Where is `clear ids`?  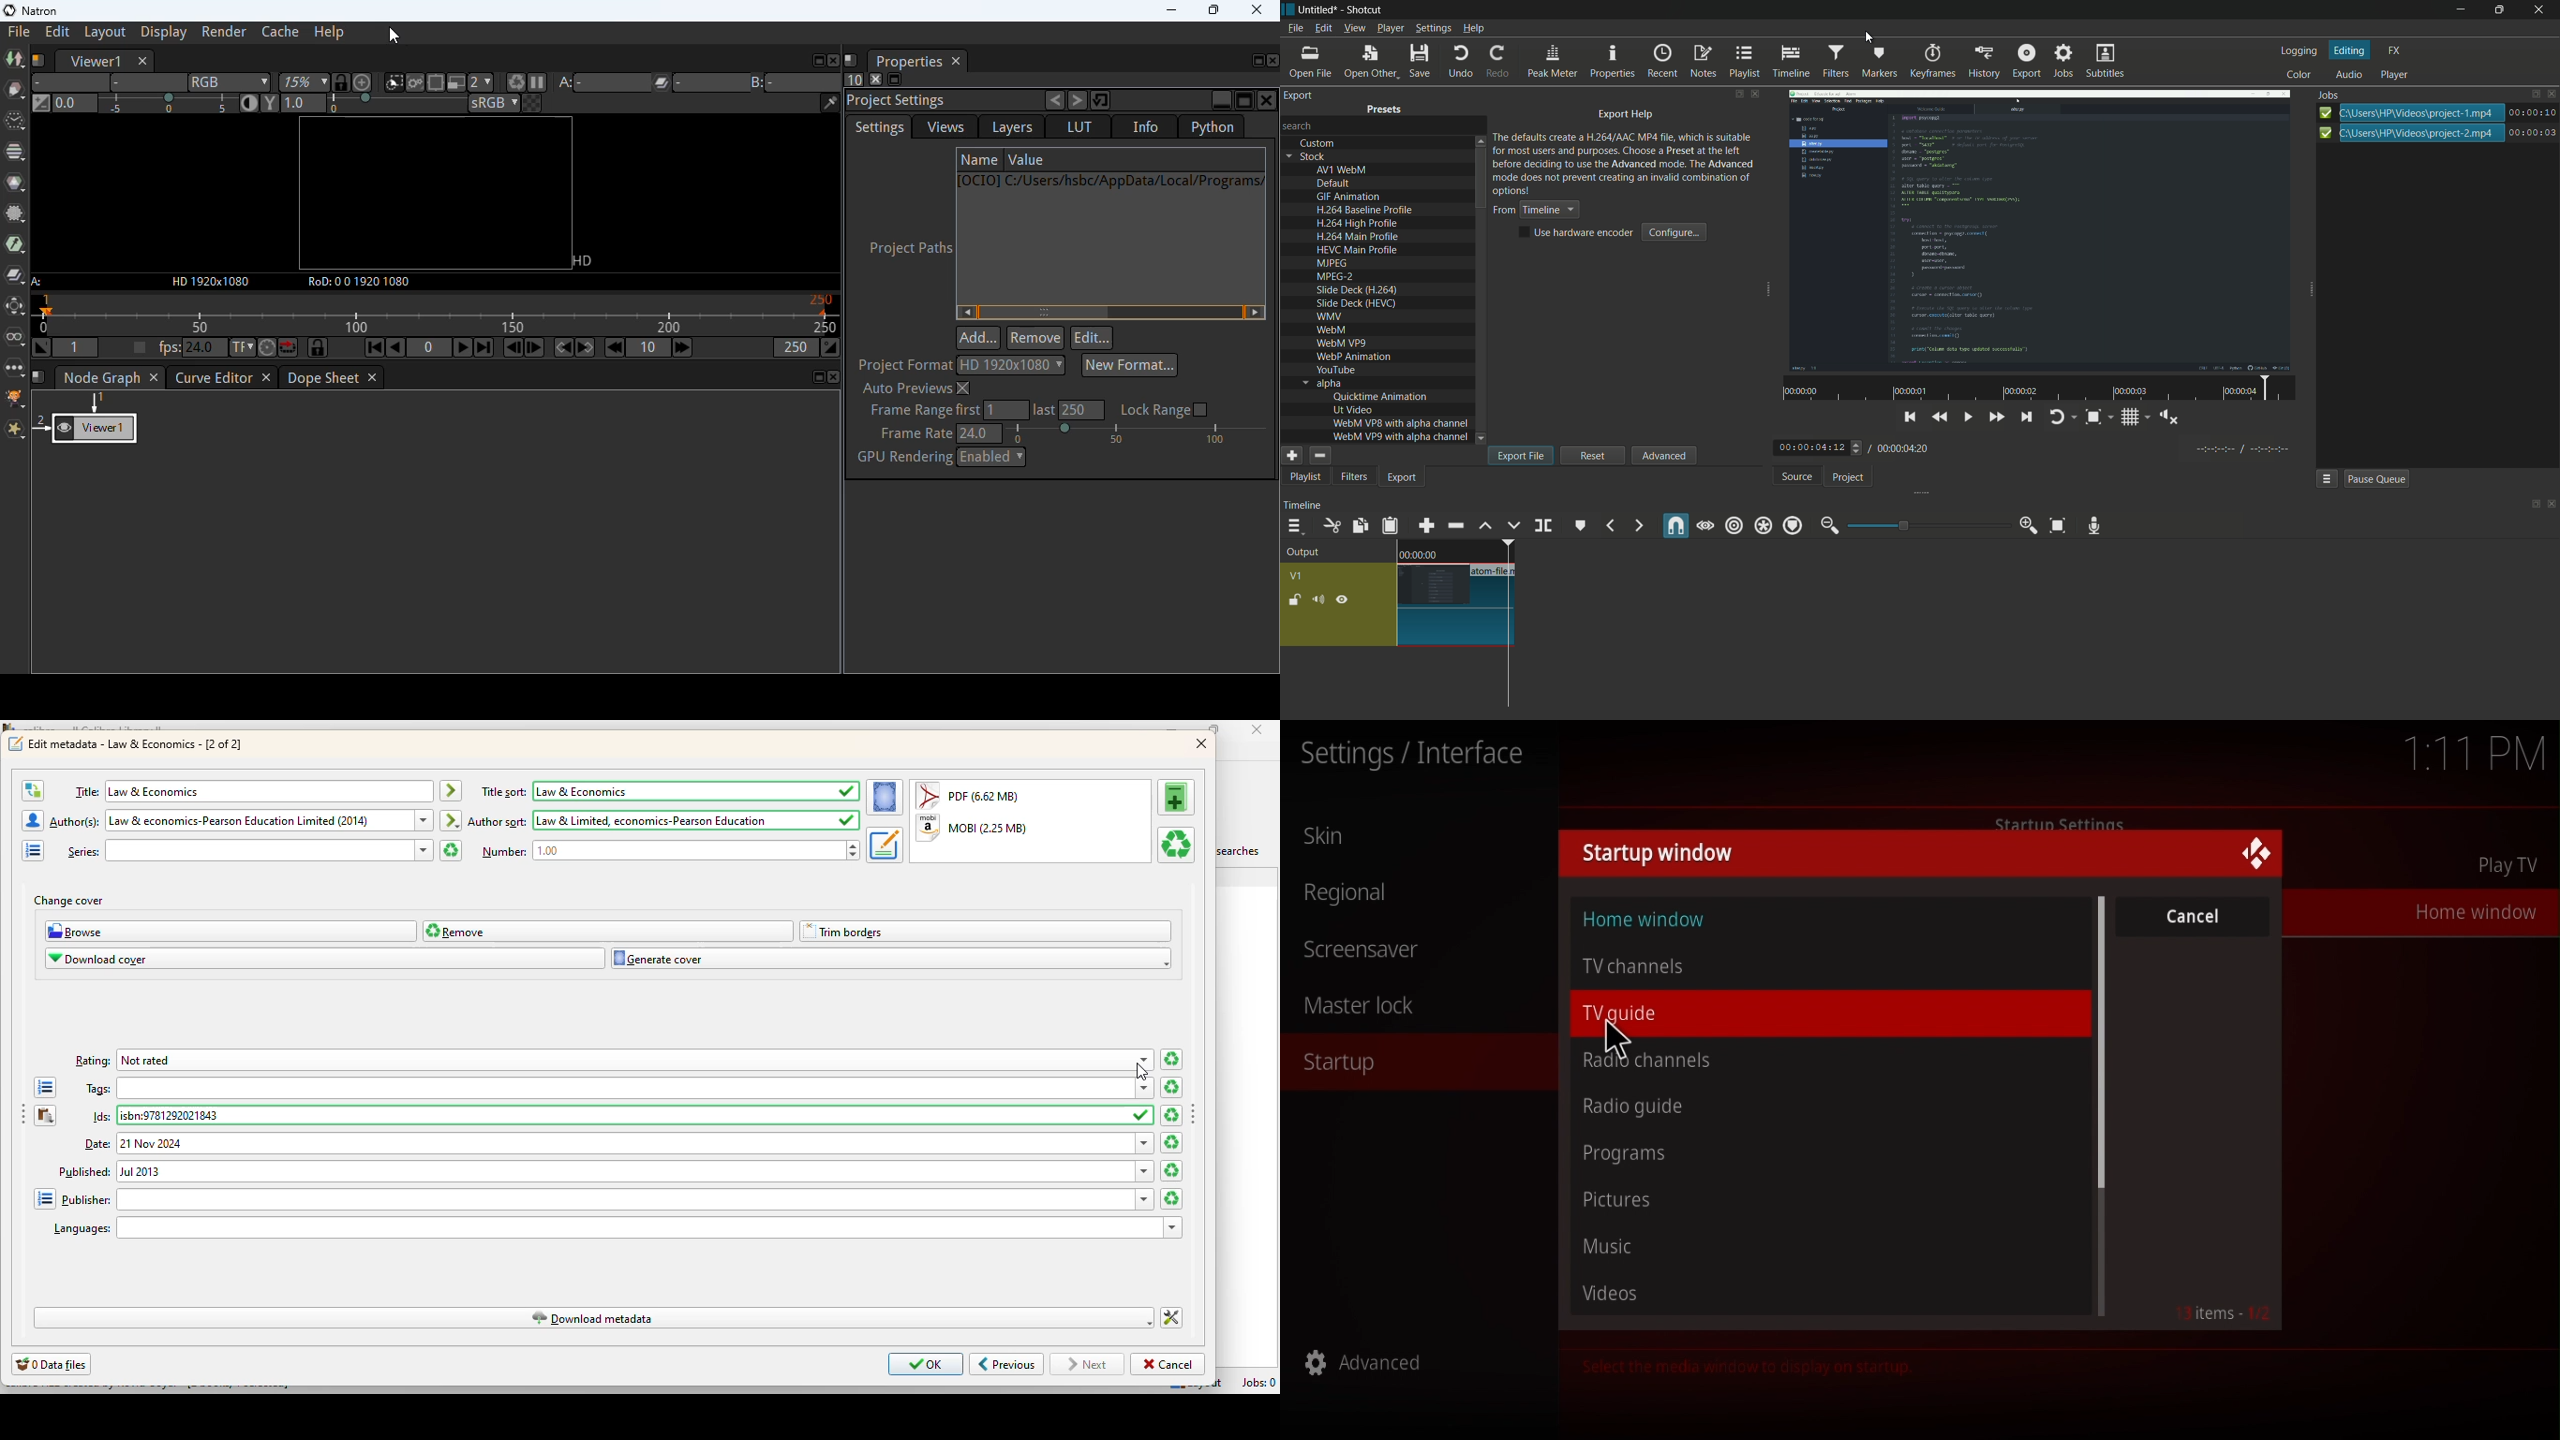
clear ids is located at coordinates (1170, 1116).